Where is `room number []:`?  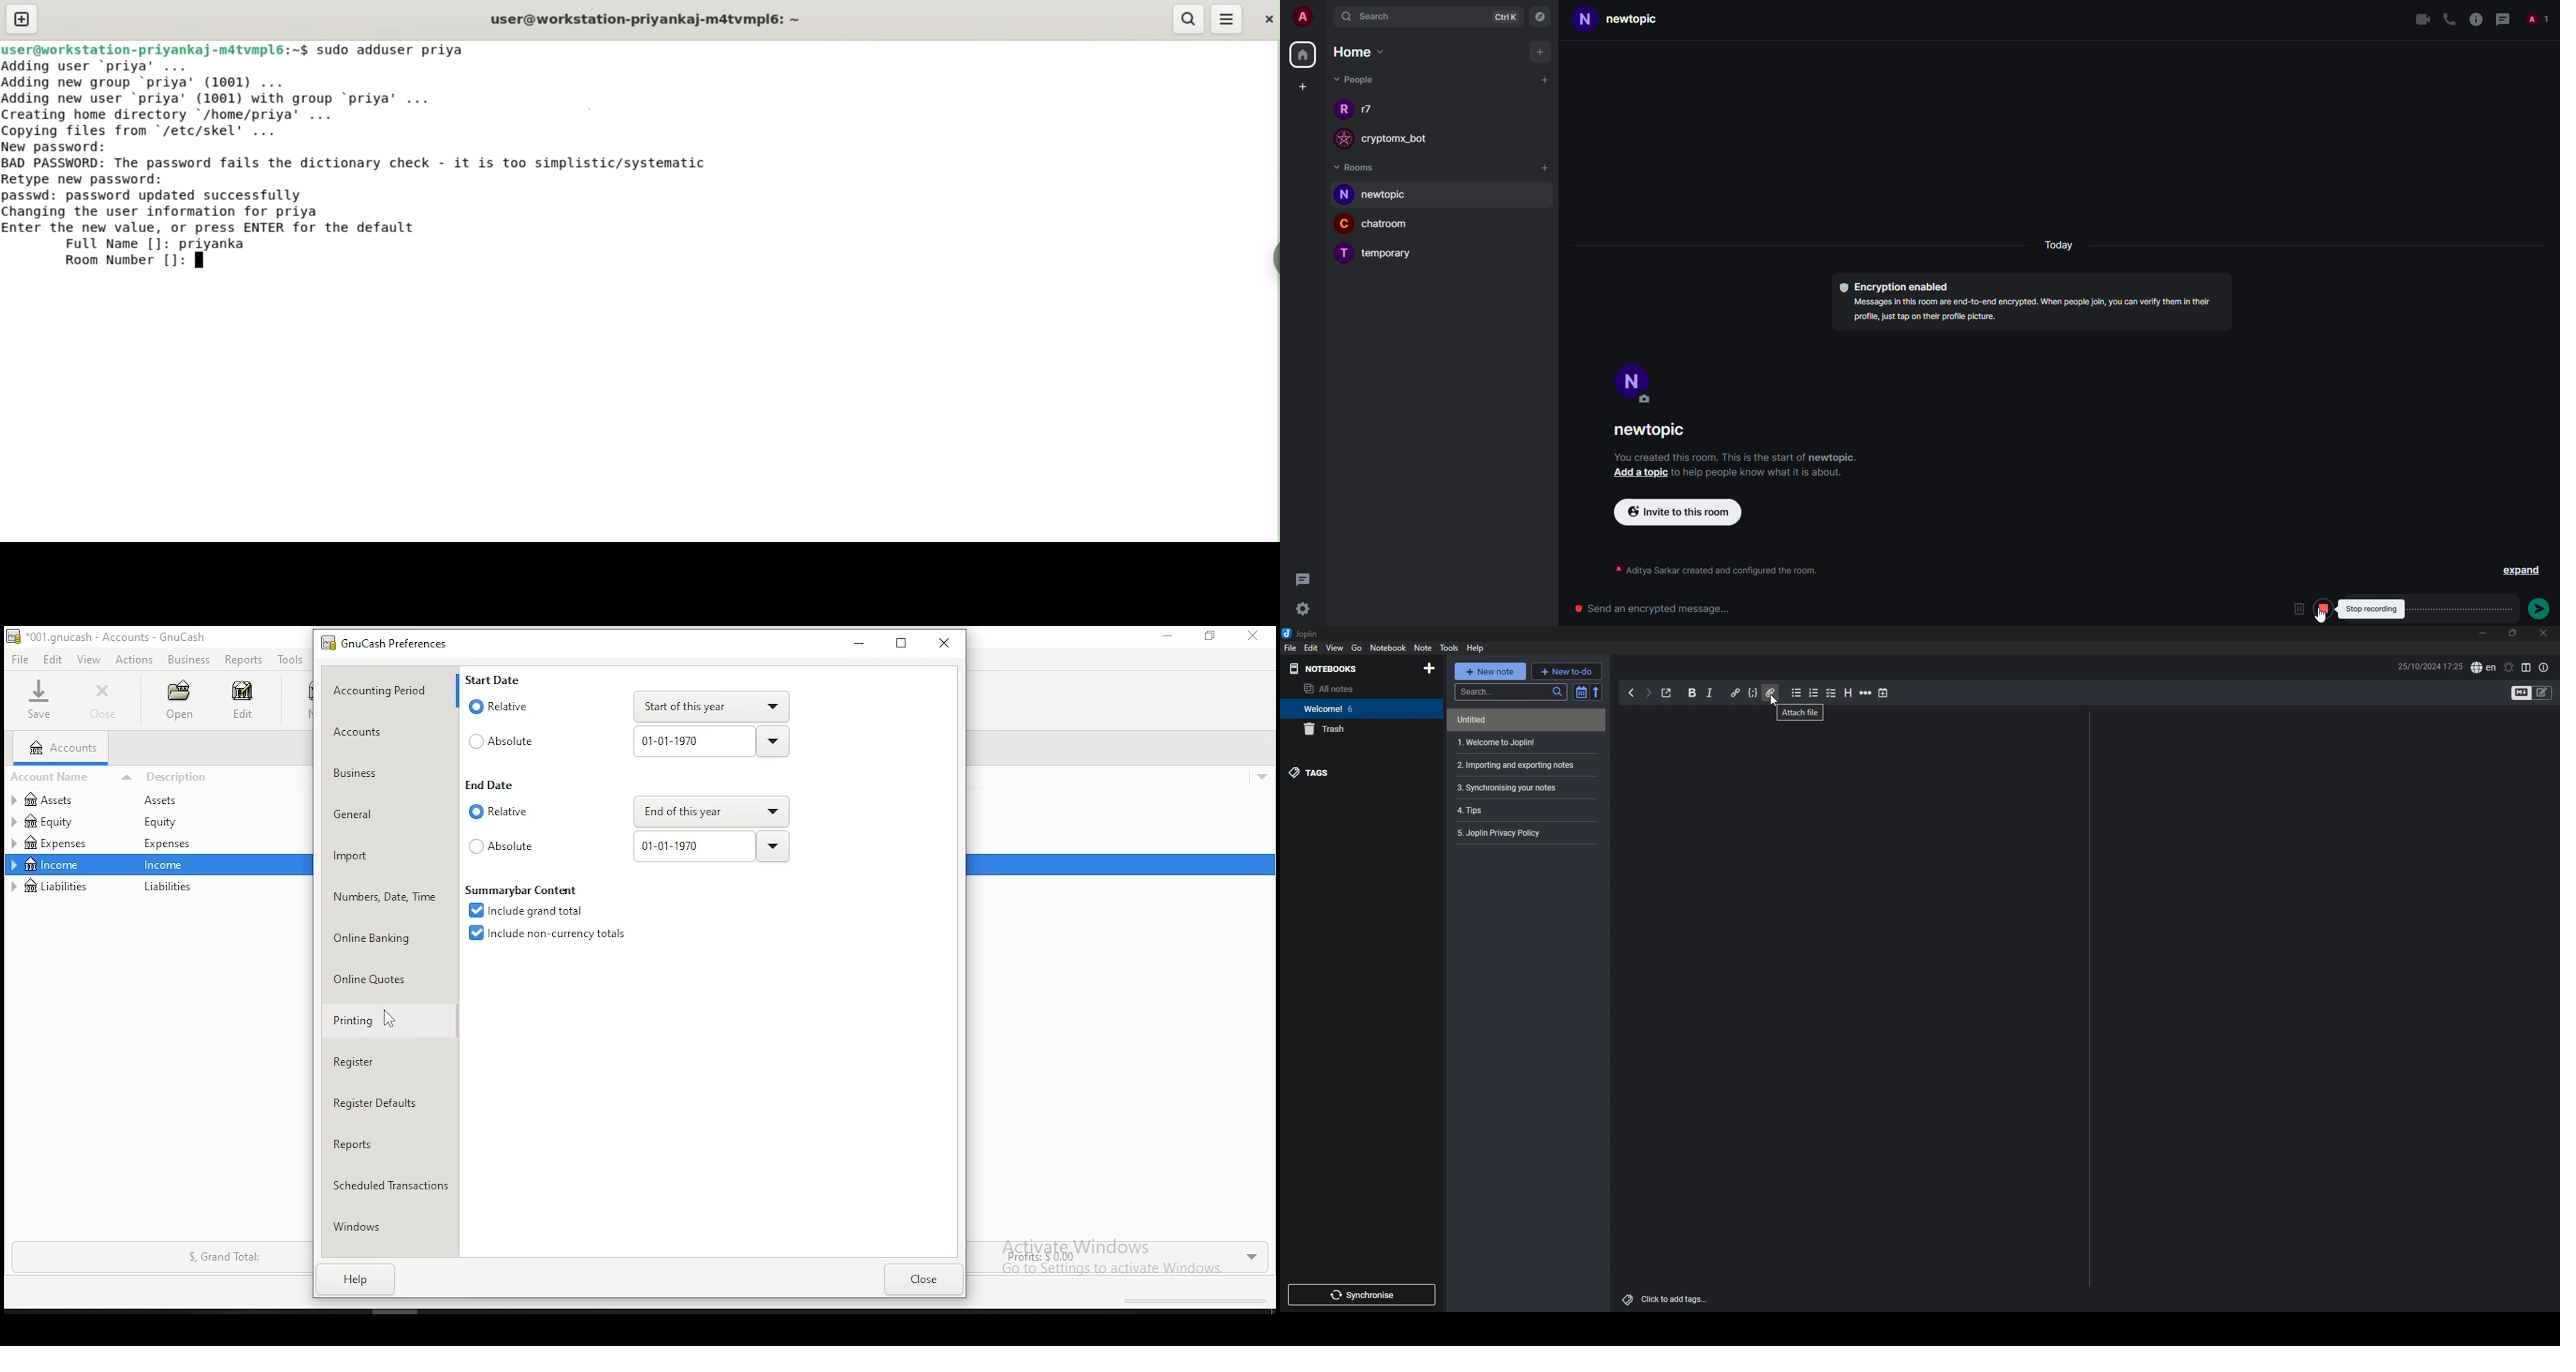
room number []: is located at coordinates (134, 262).